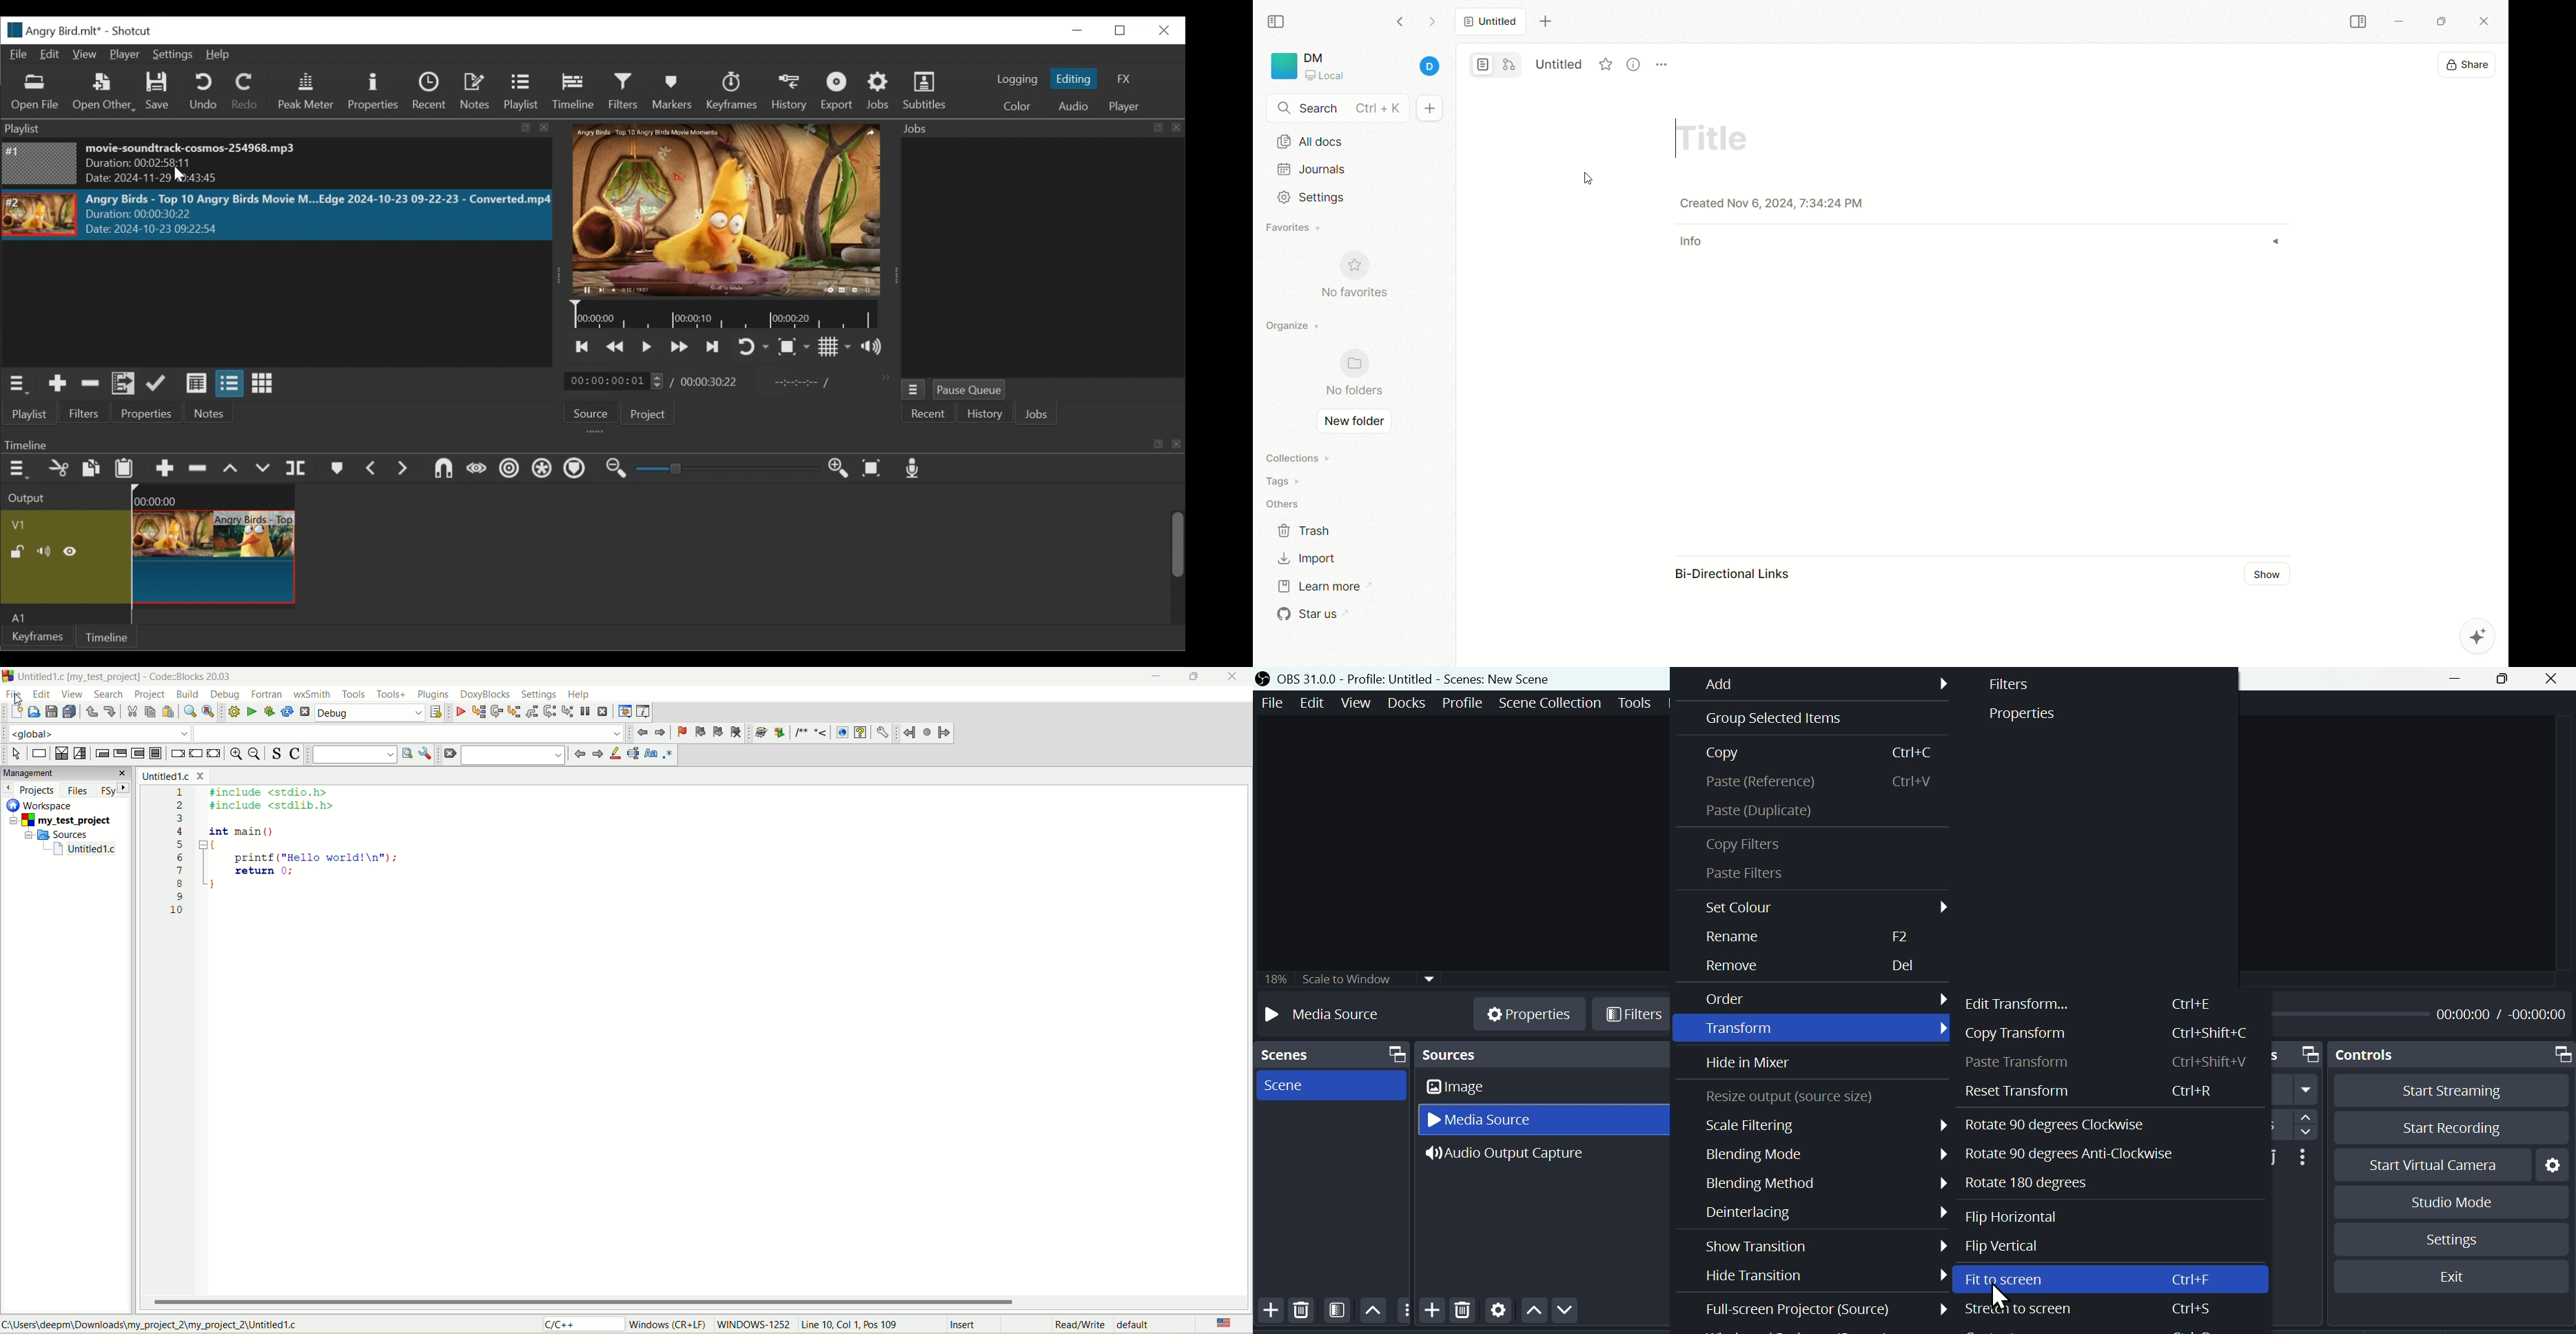 The height and width of the screenshot is (1344, 2576). Describe the element at coordinates (1588, 180) in the screenshot. I see `cursor` at that location.